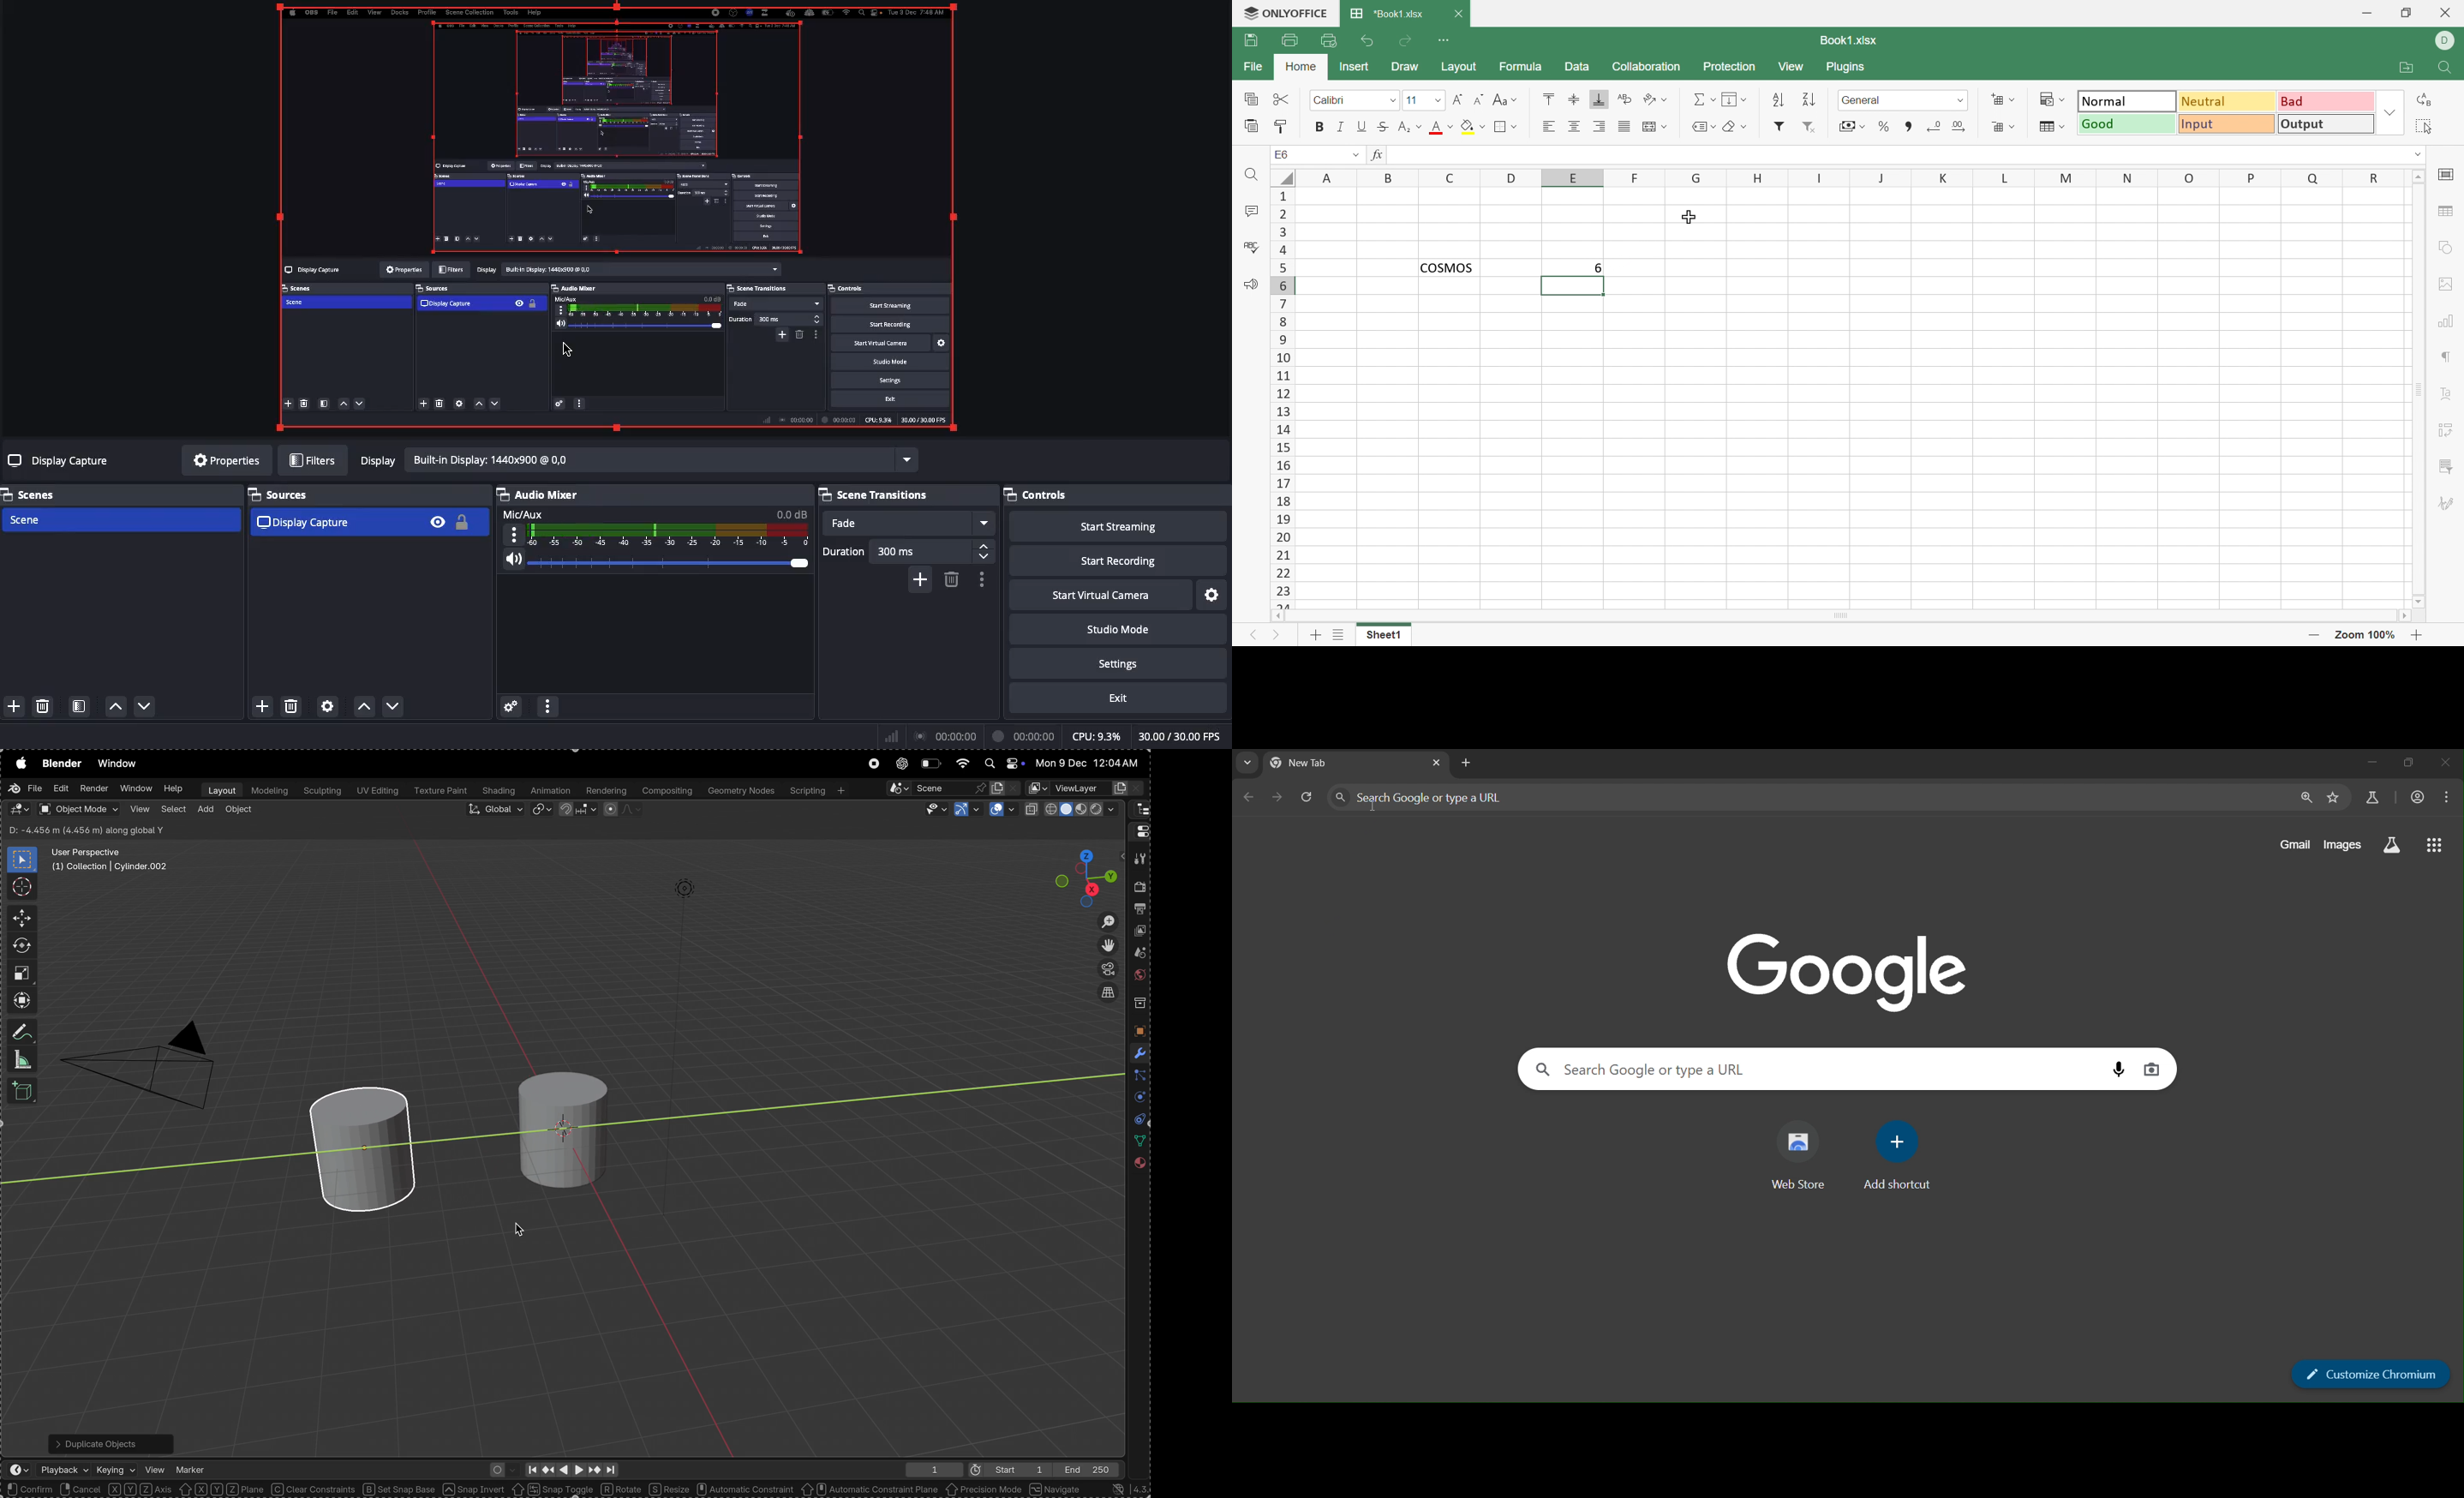  I want to click on Draw, so click(1405, 67).